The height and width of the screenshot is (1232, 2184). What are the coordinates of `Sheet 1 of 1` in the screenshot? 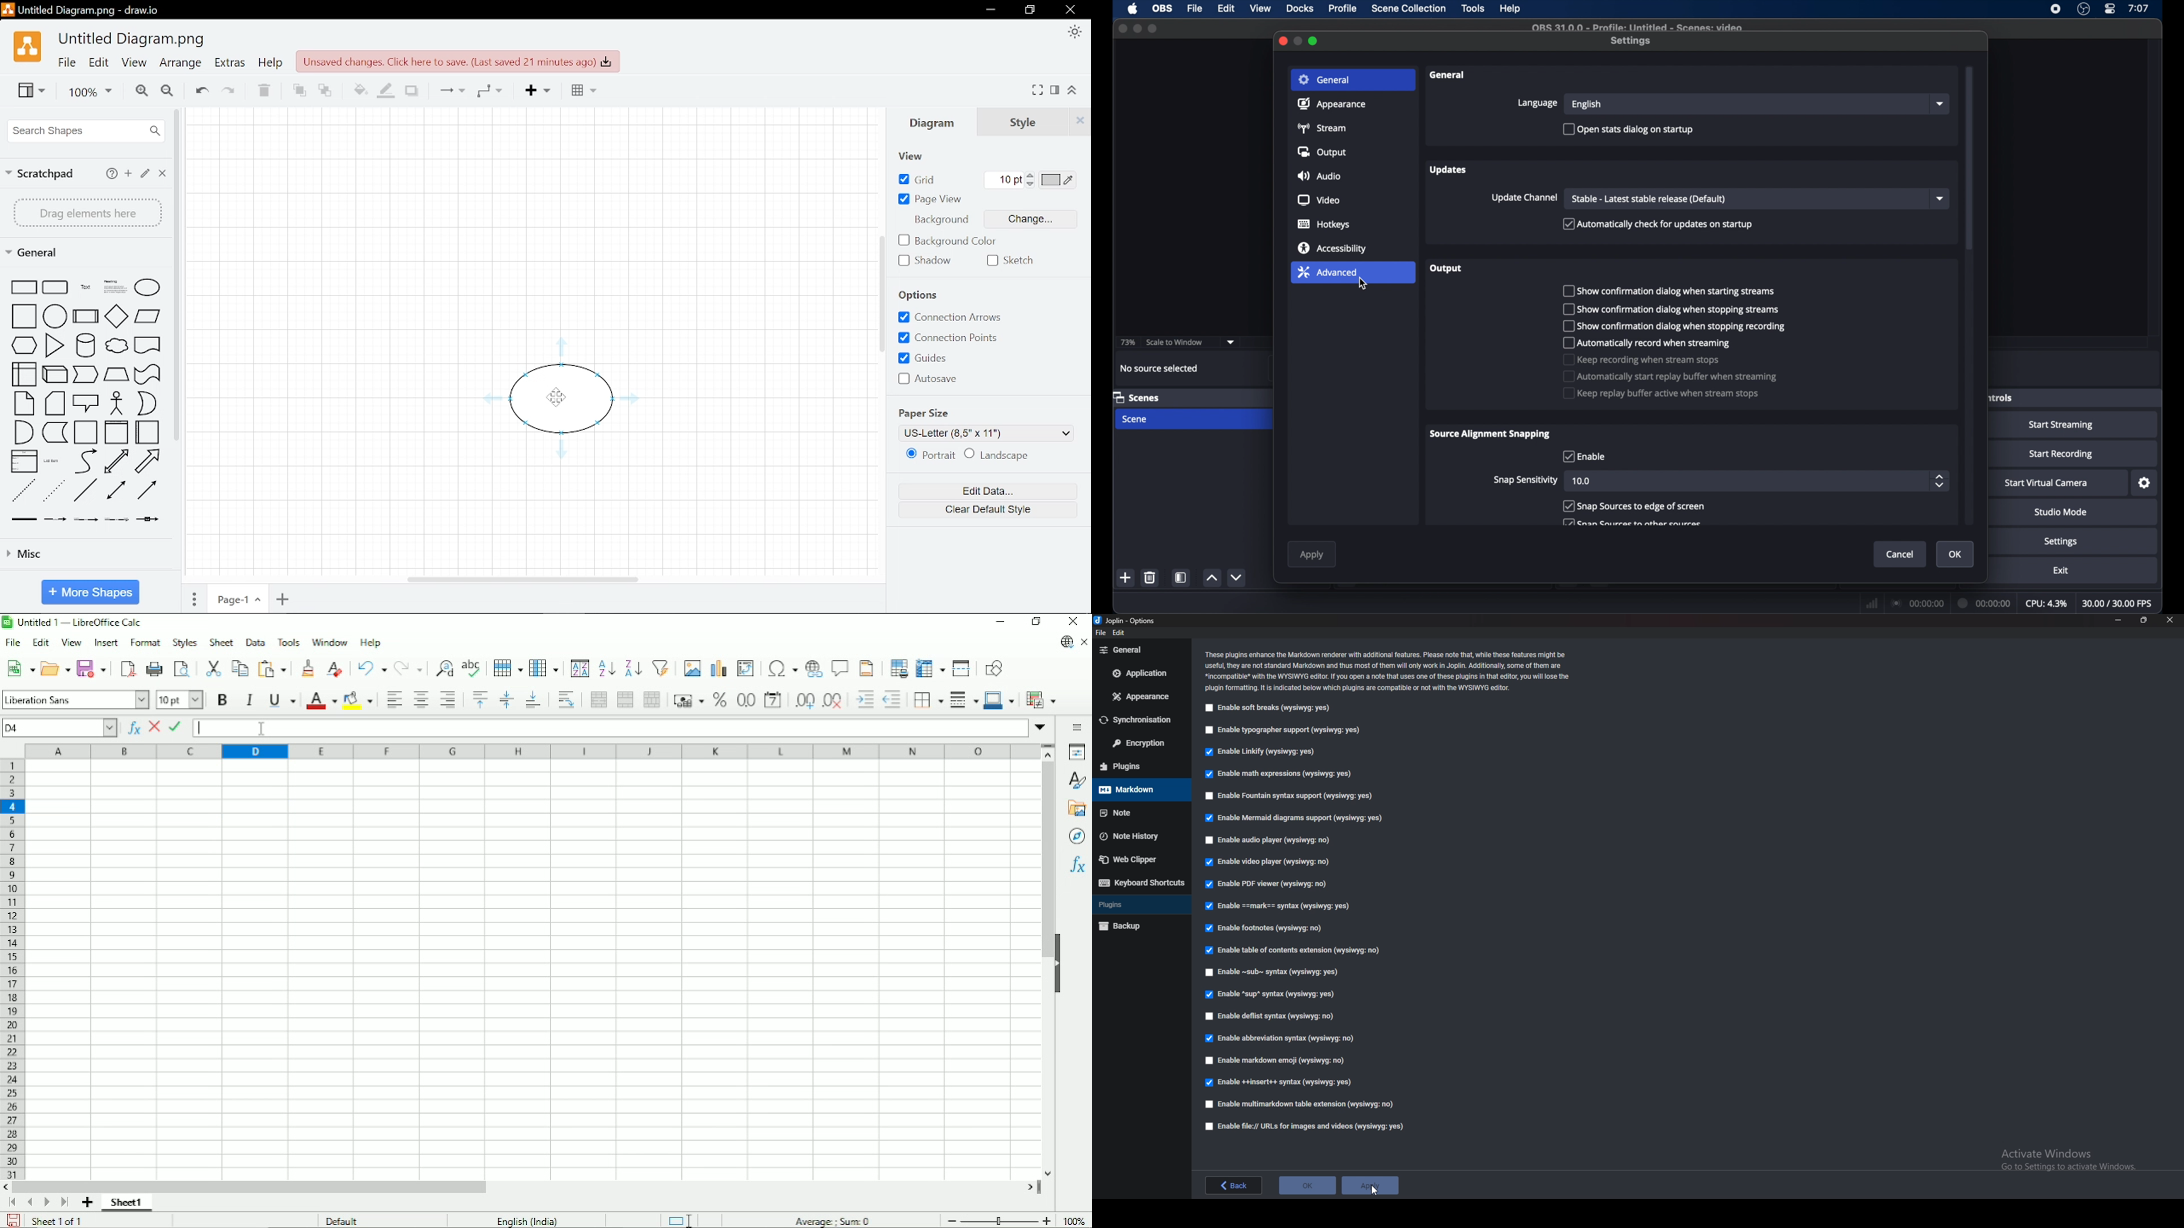 It's located at (57, 1220).